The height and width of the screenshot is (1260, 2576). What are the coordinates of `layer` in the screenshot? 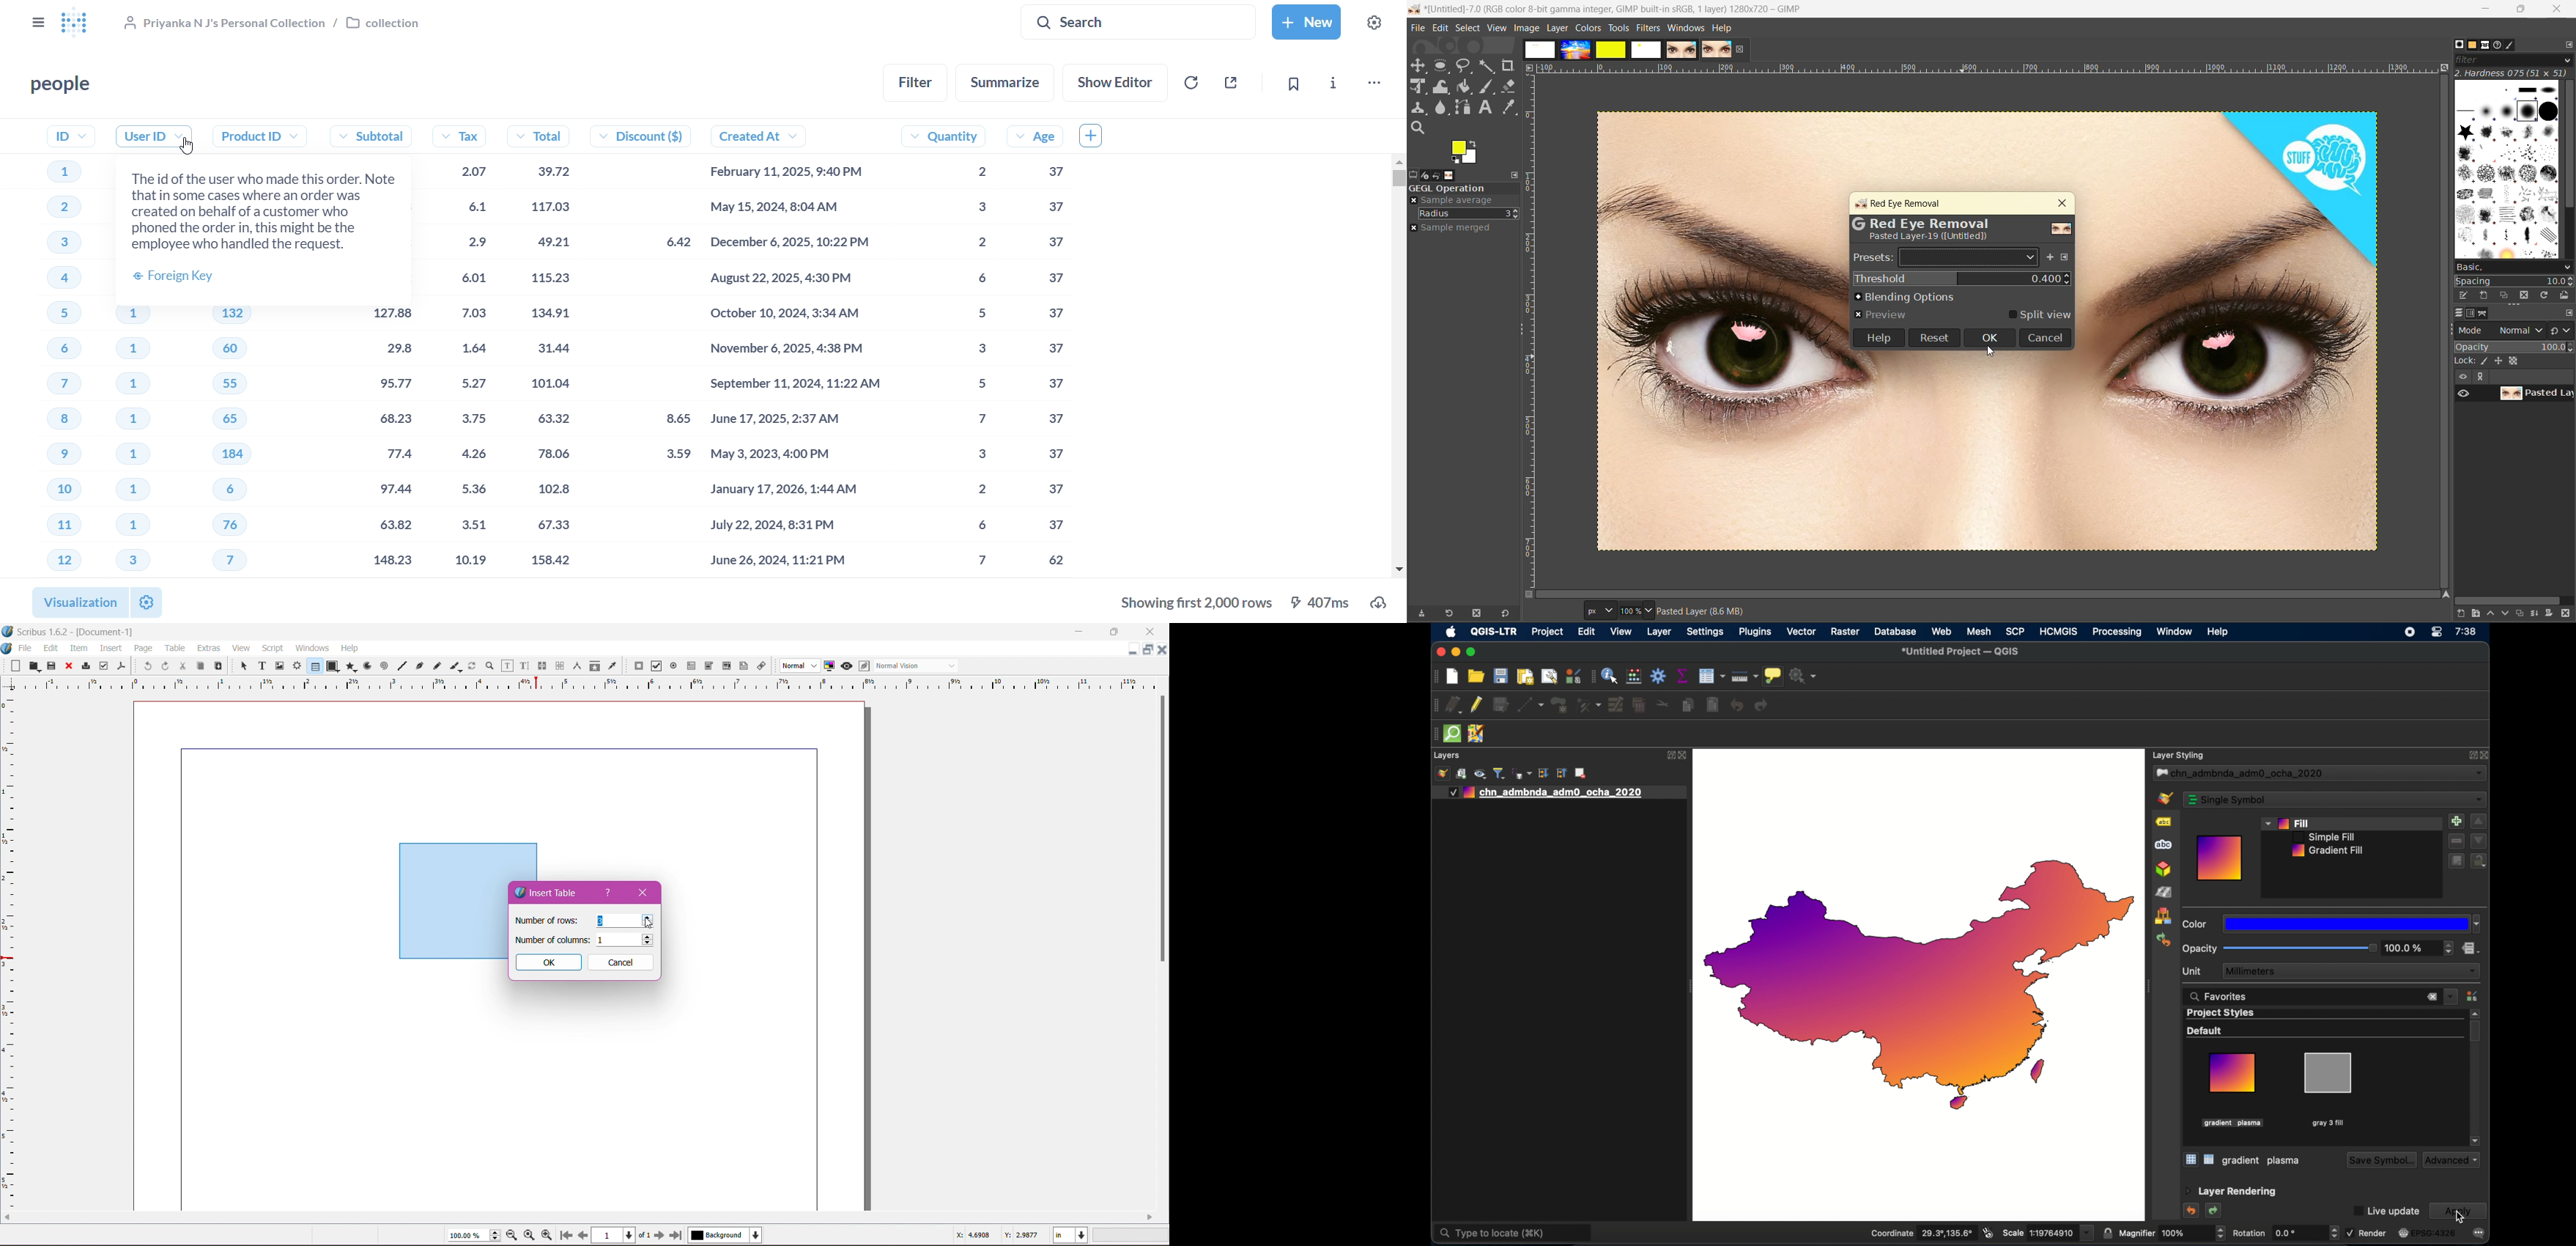 It's located at (2538, 393).